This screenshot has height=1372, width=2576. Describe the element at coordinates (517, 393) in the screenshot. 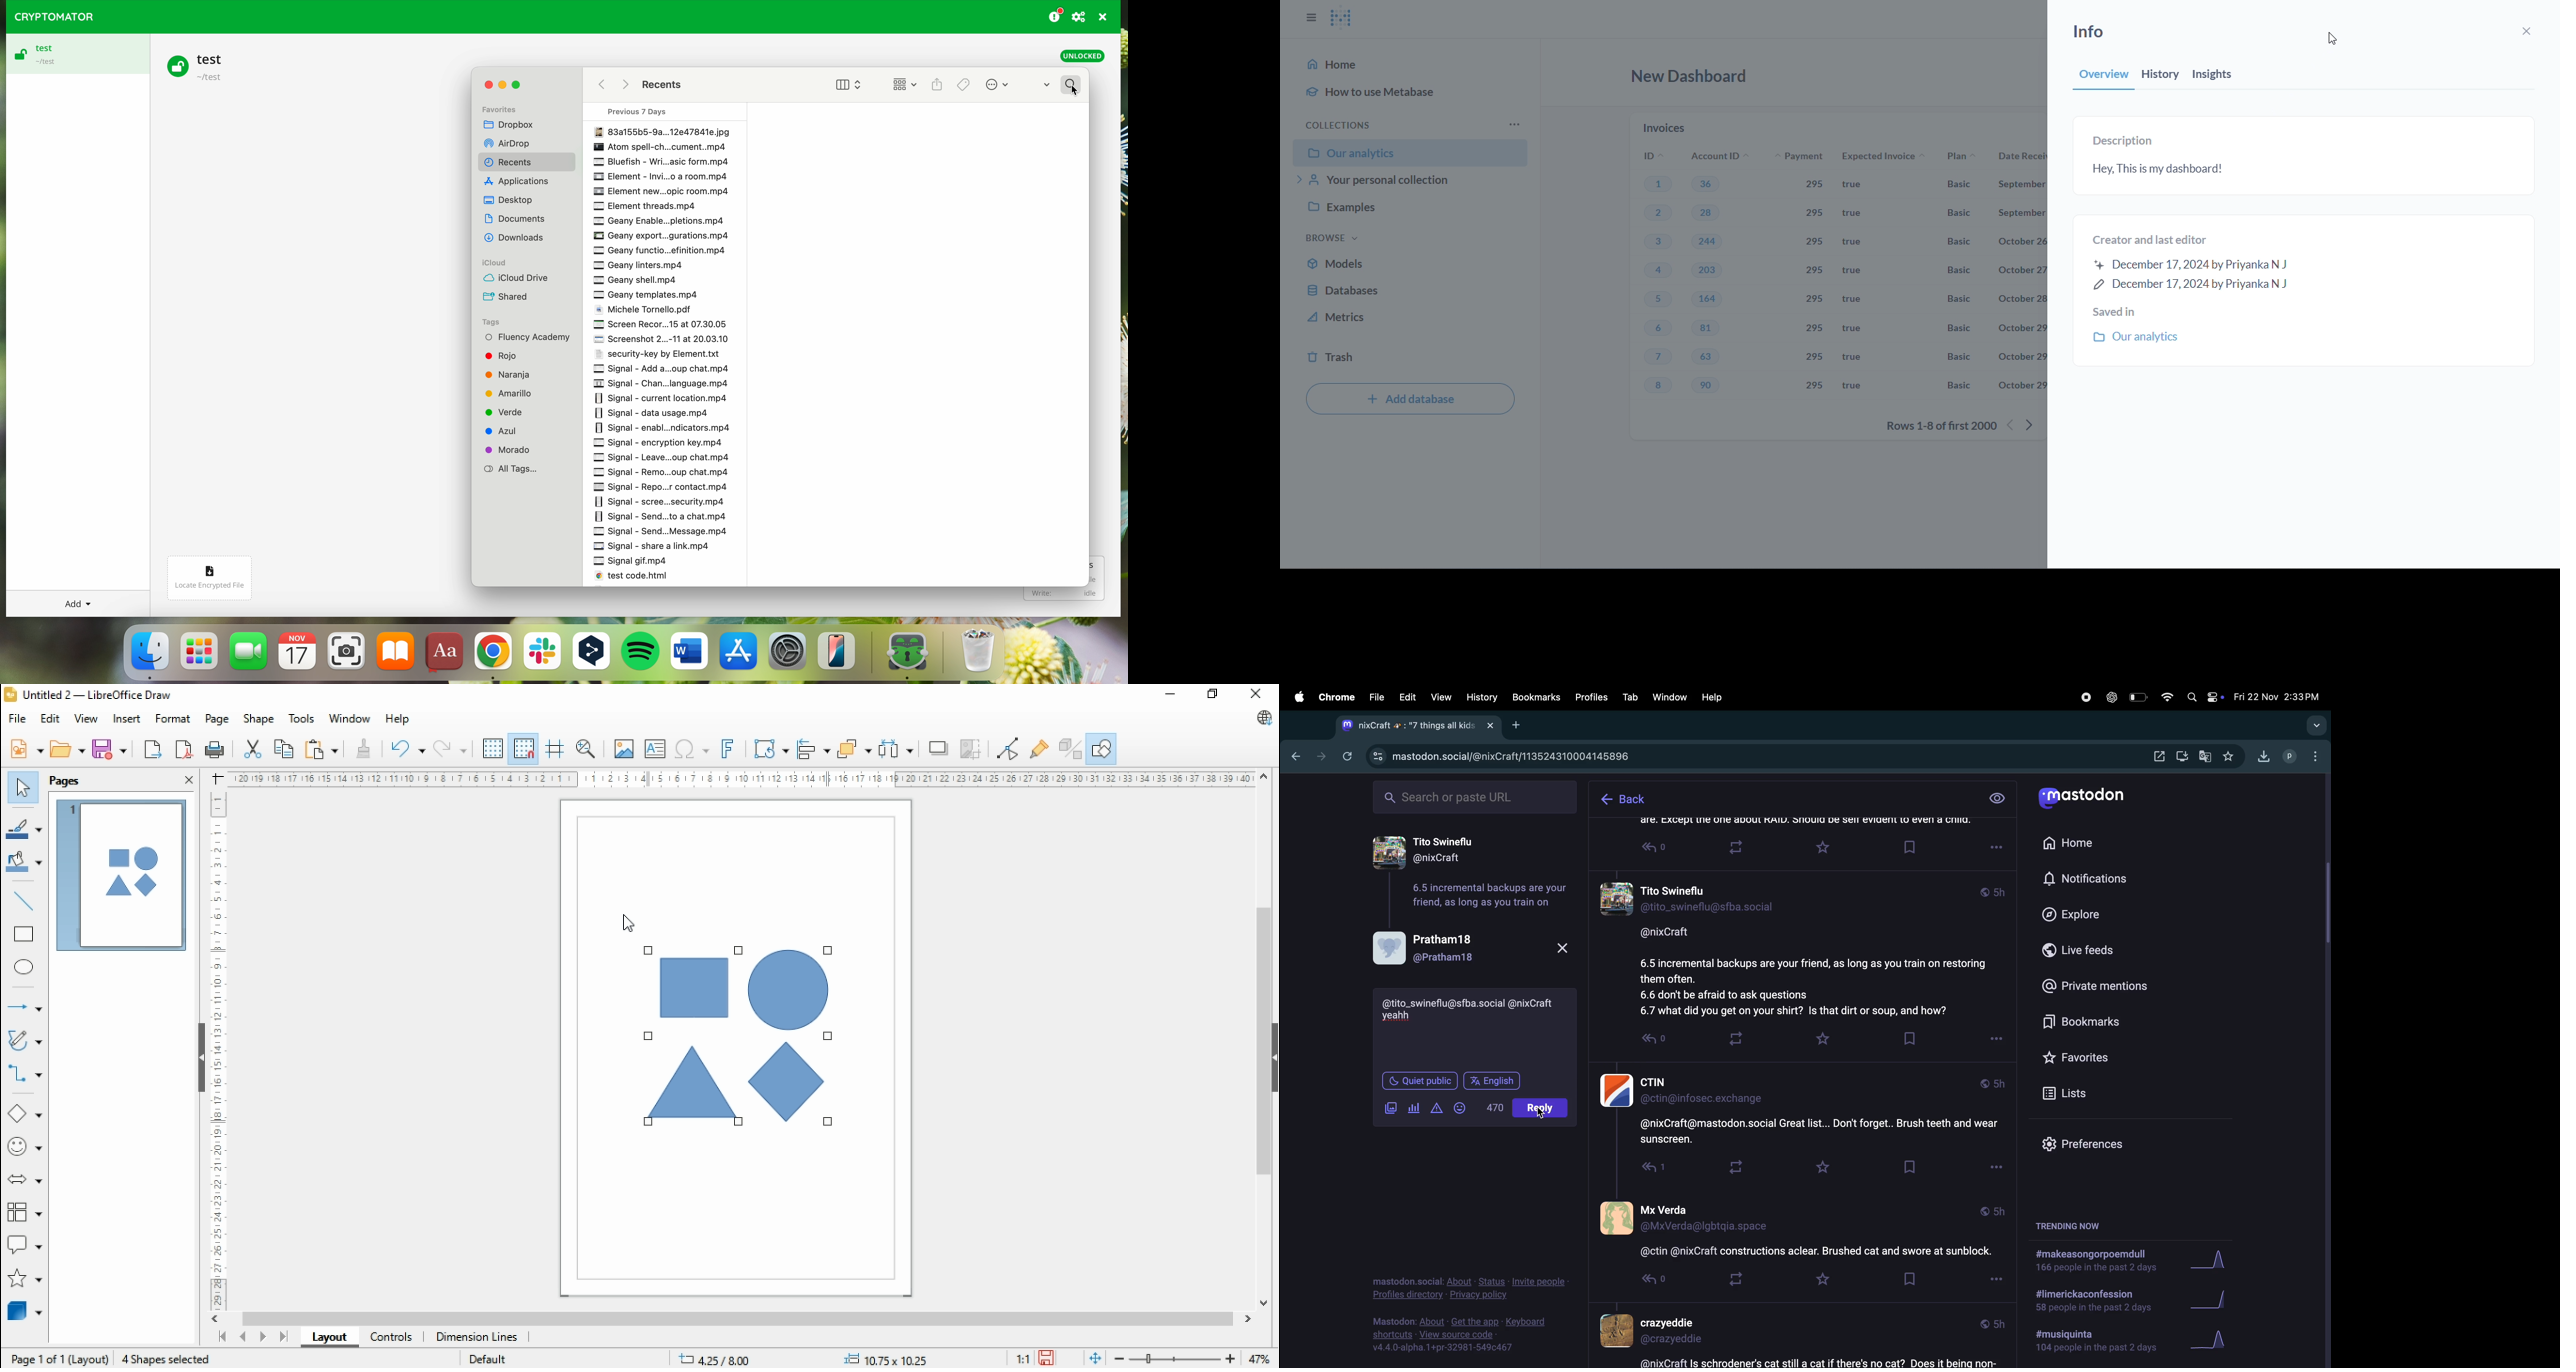

I see `Amarillo` at that location.